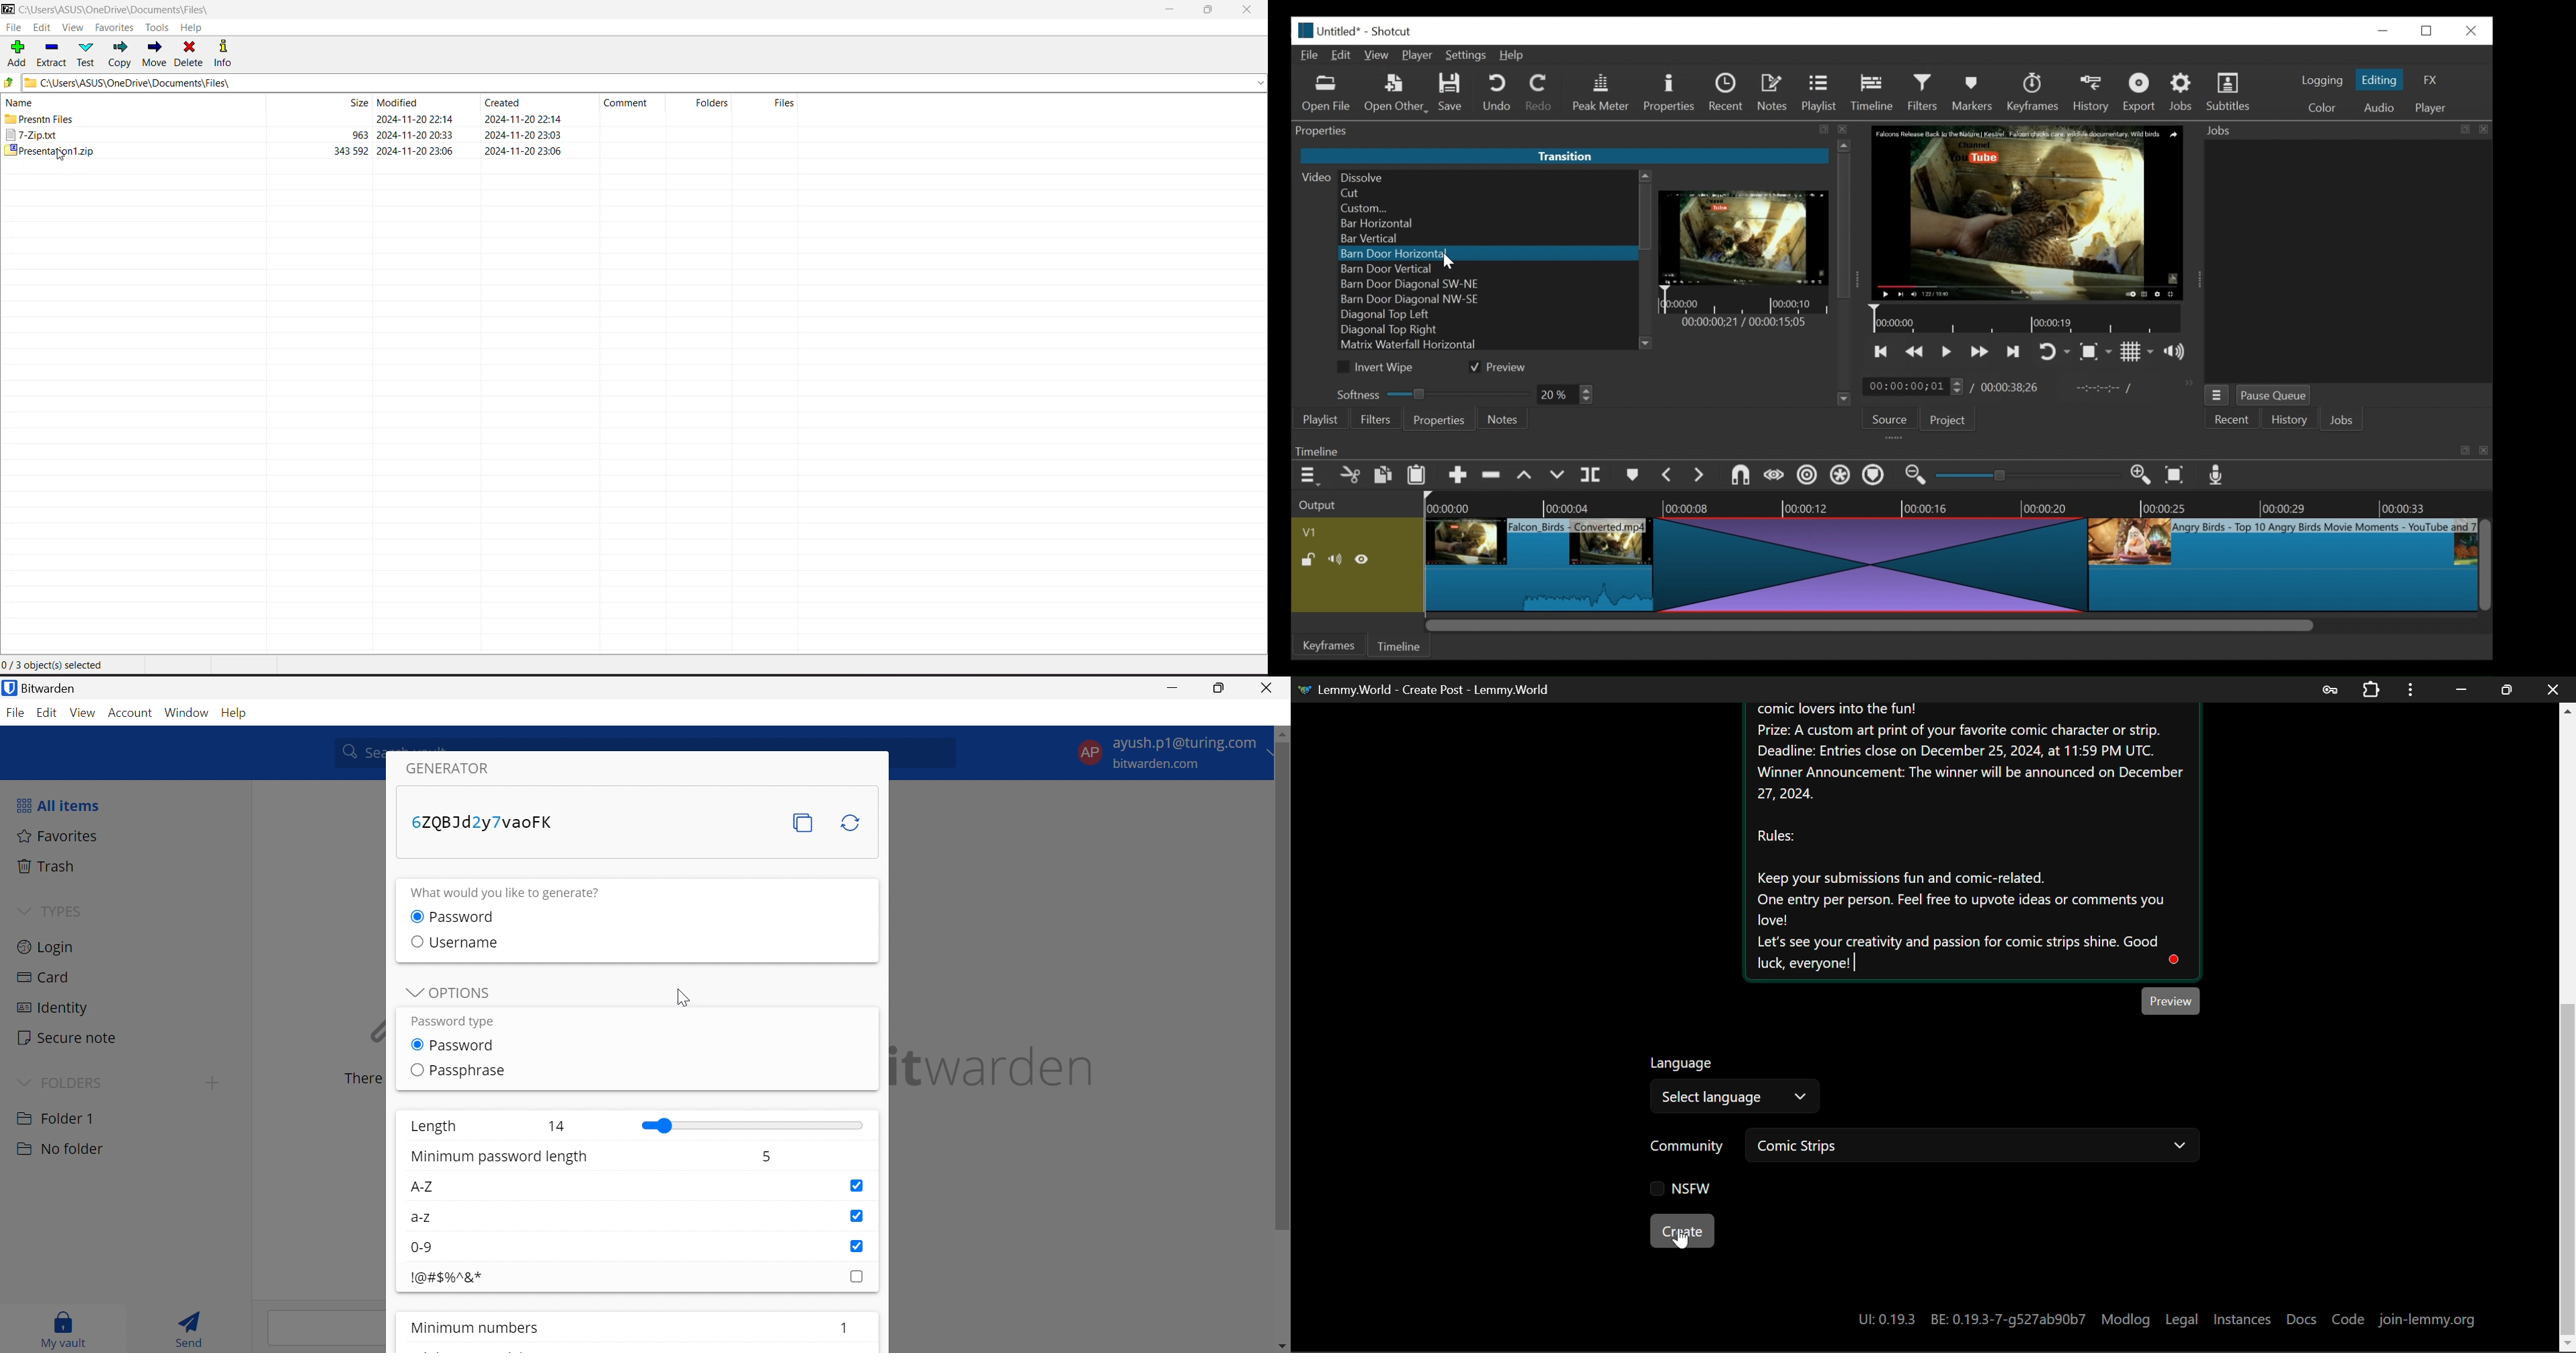 The height and width of the screenshot is (1372, 2576). Describe the element at coordinates (856, 1245) in the screenshot. I see `Checkbox` at that location.